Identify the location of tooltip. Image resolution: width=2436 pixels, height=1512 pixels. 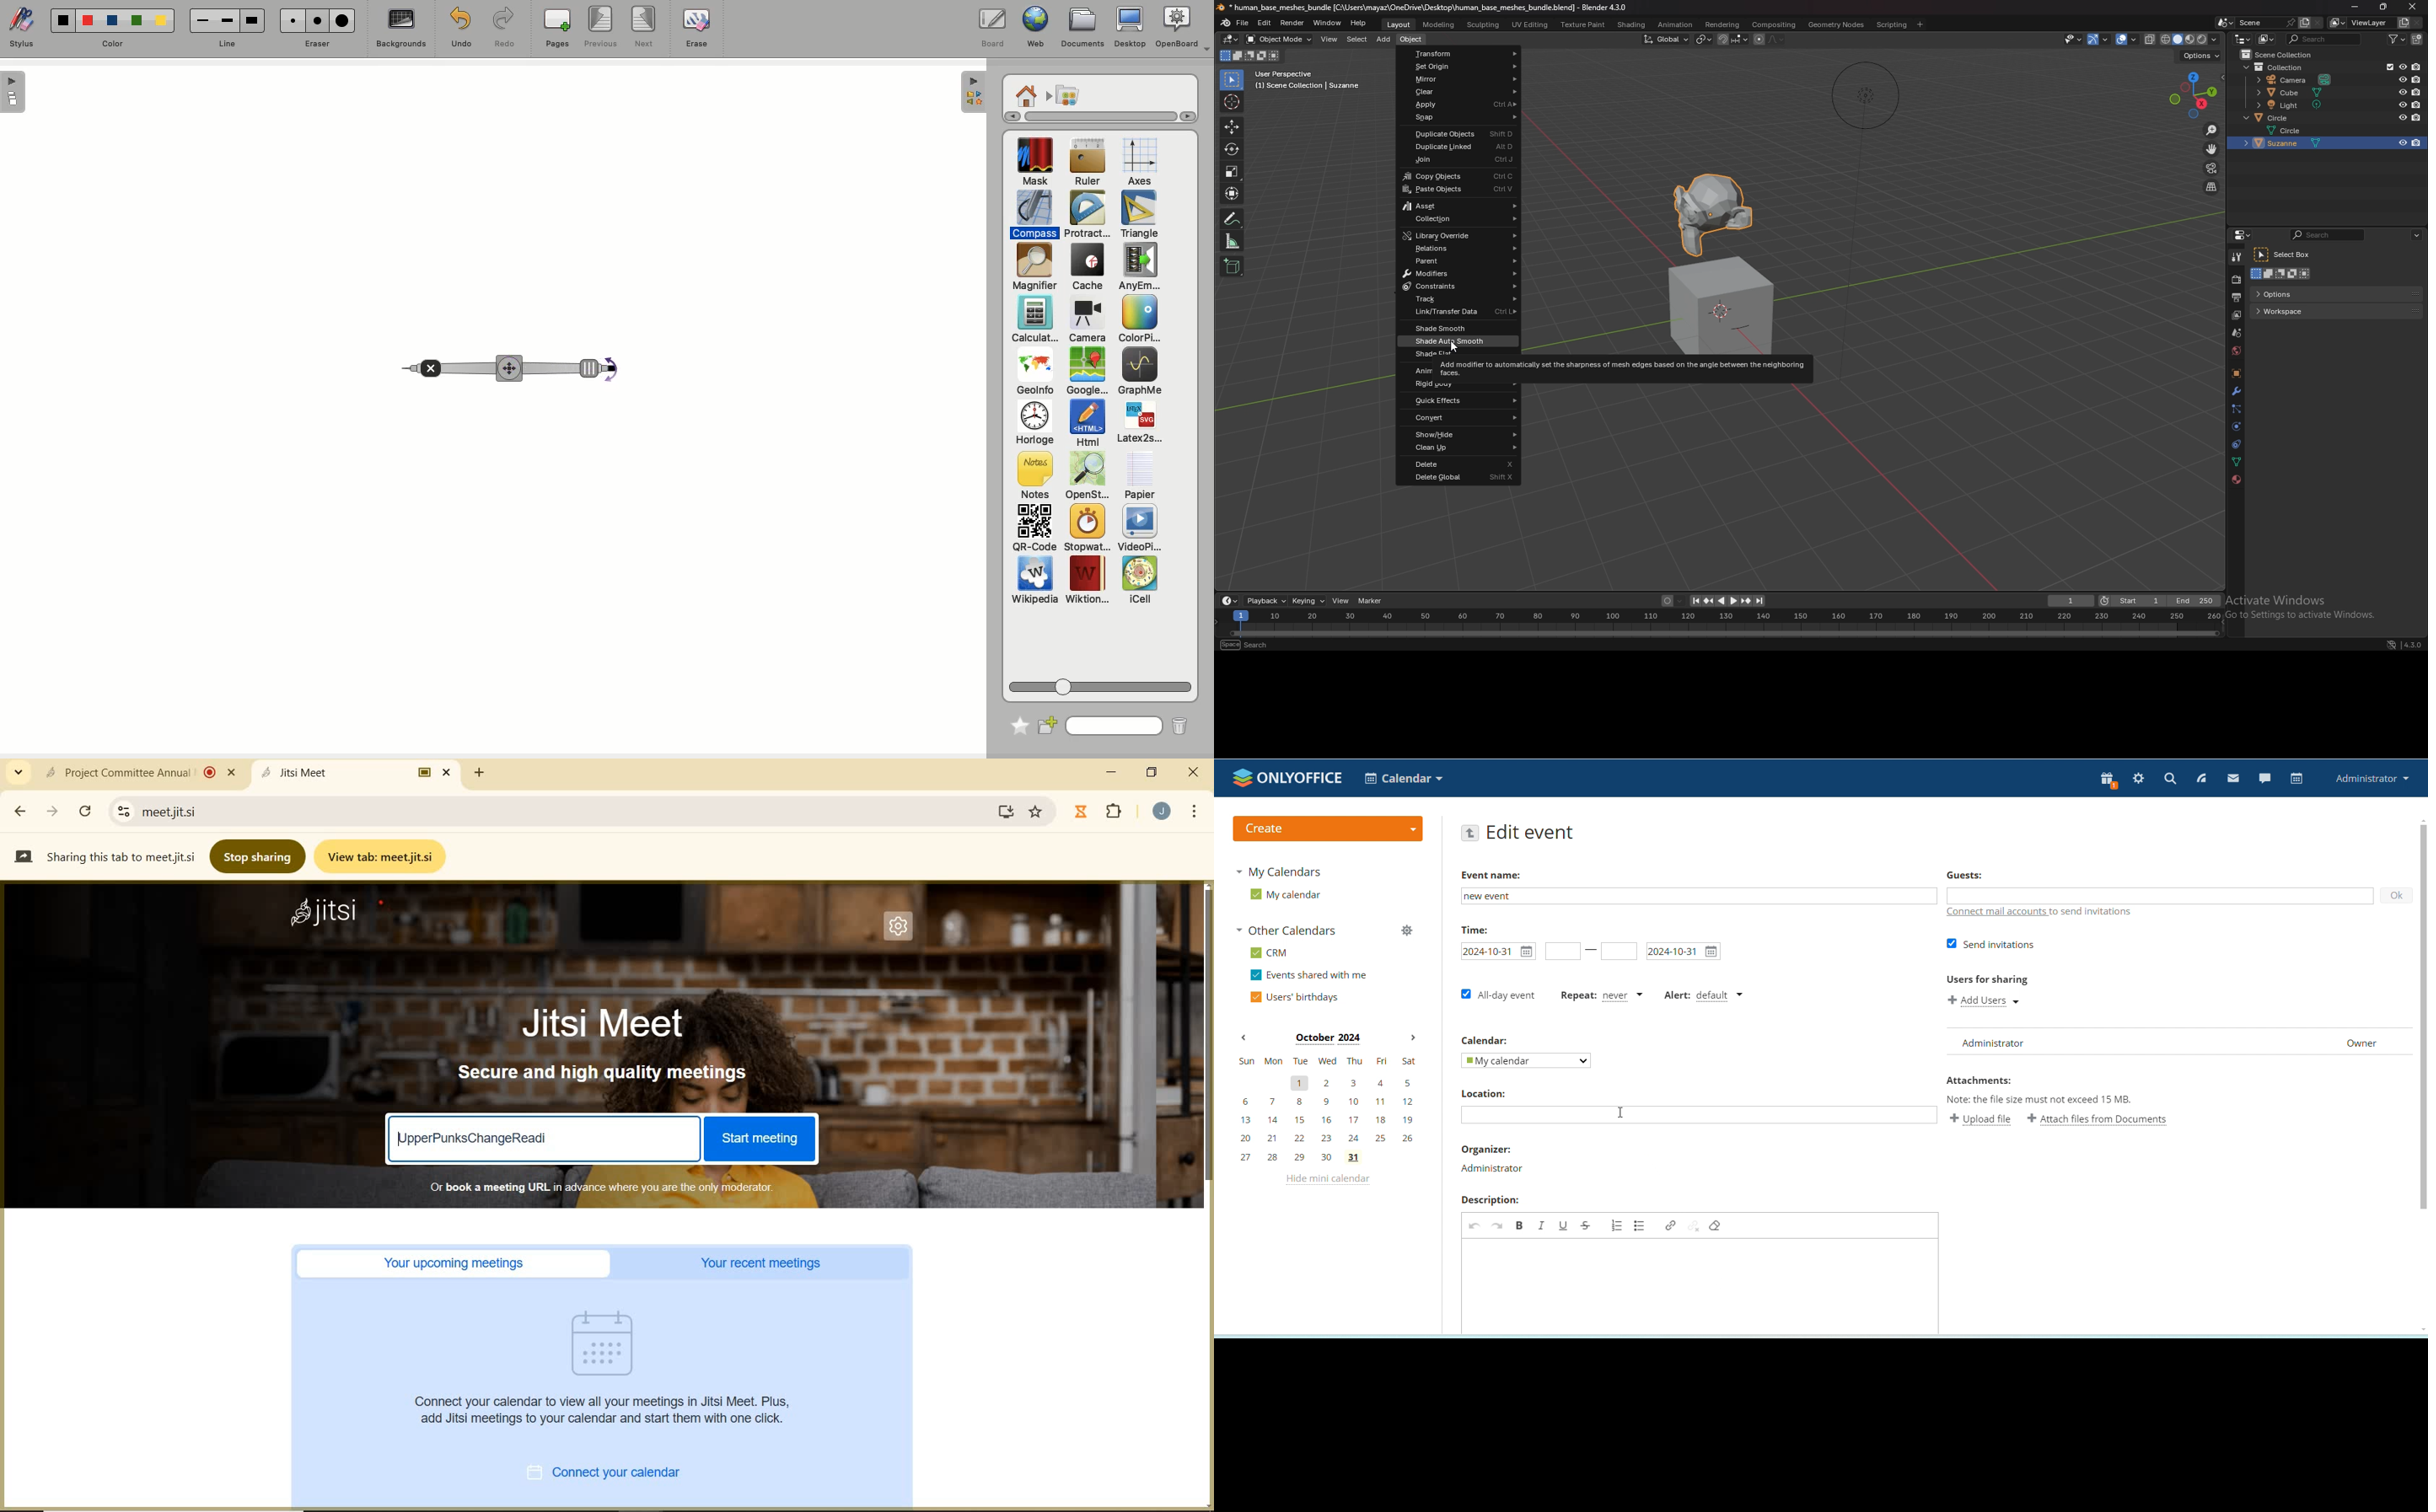
(1624, 368).